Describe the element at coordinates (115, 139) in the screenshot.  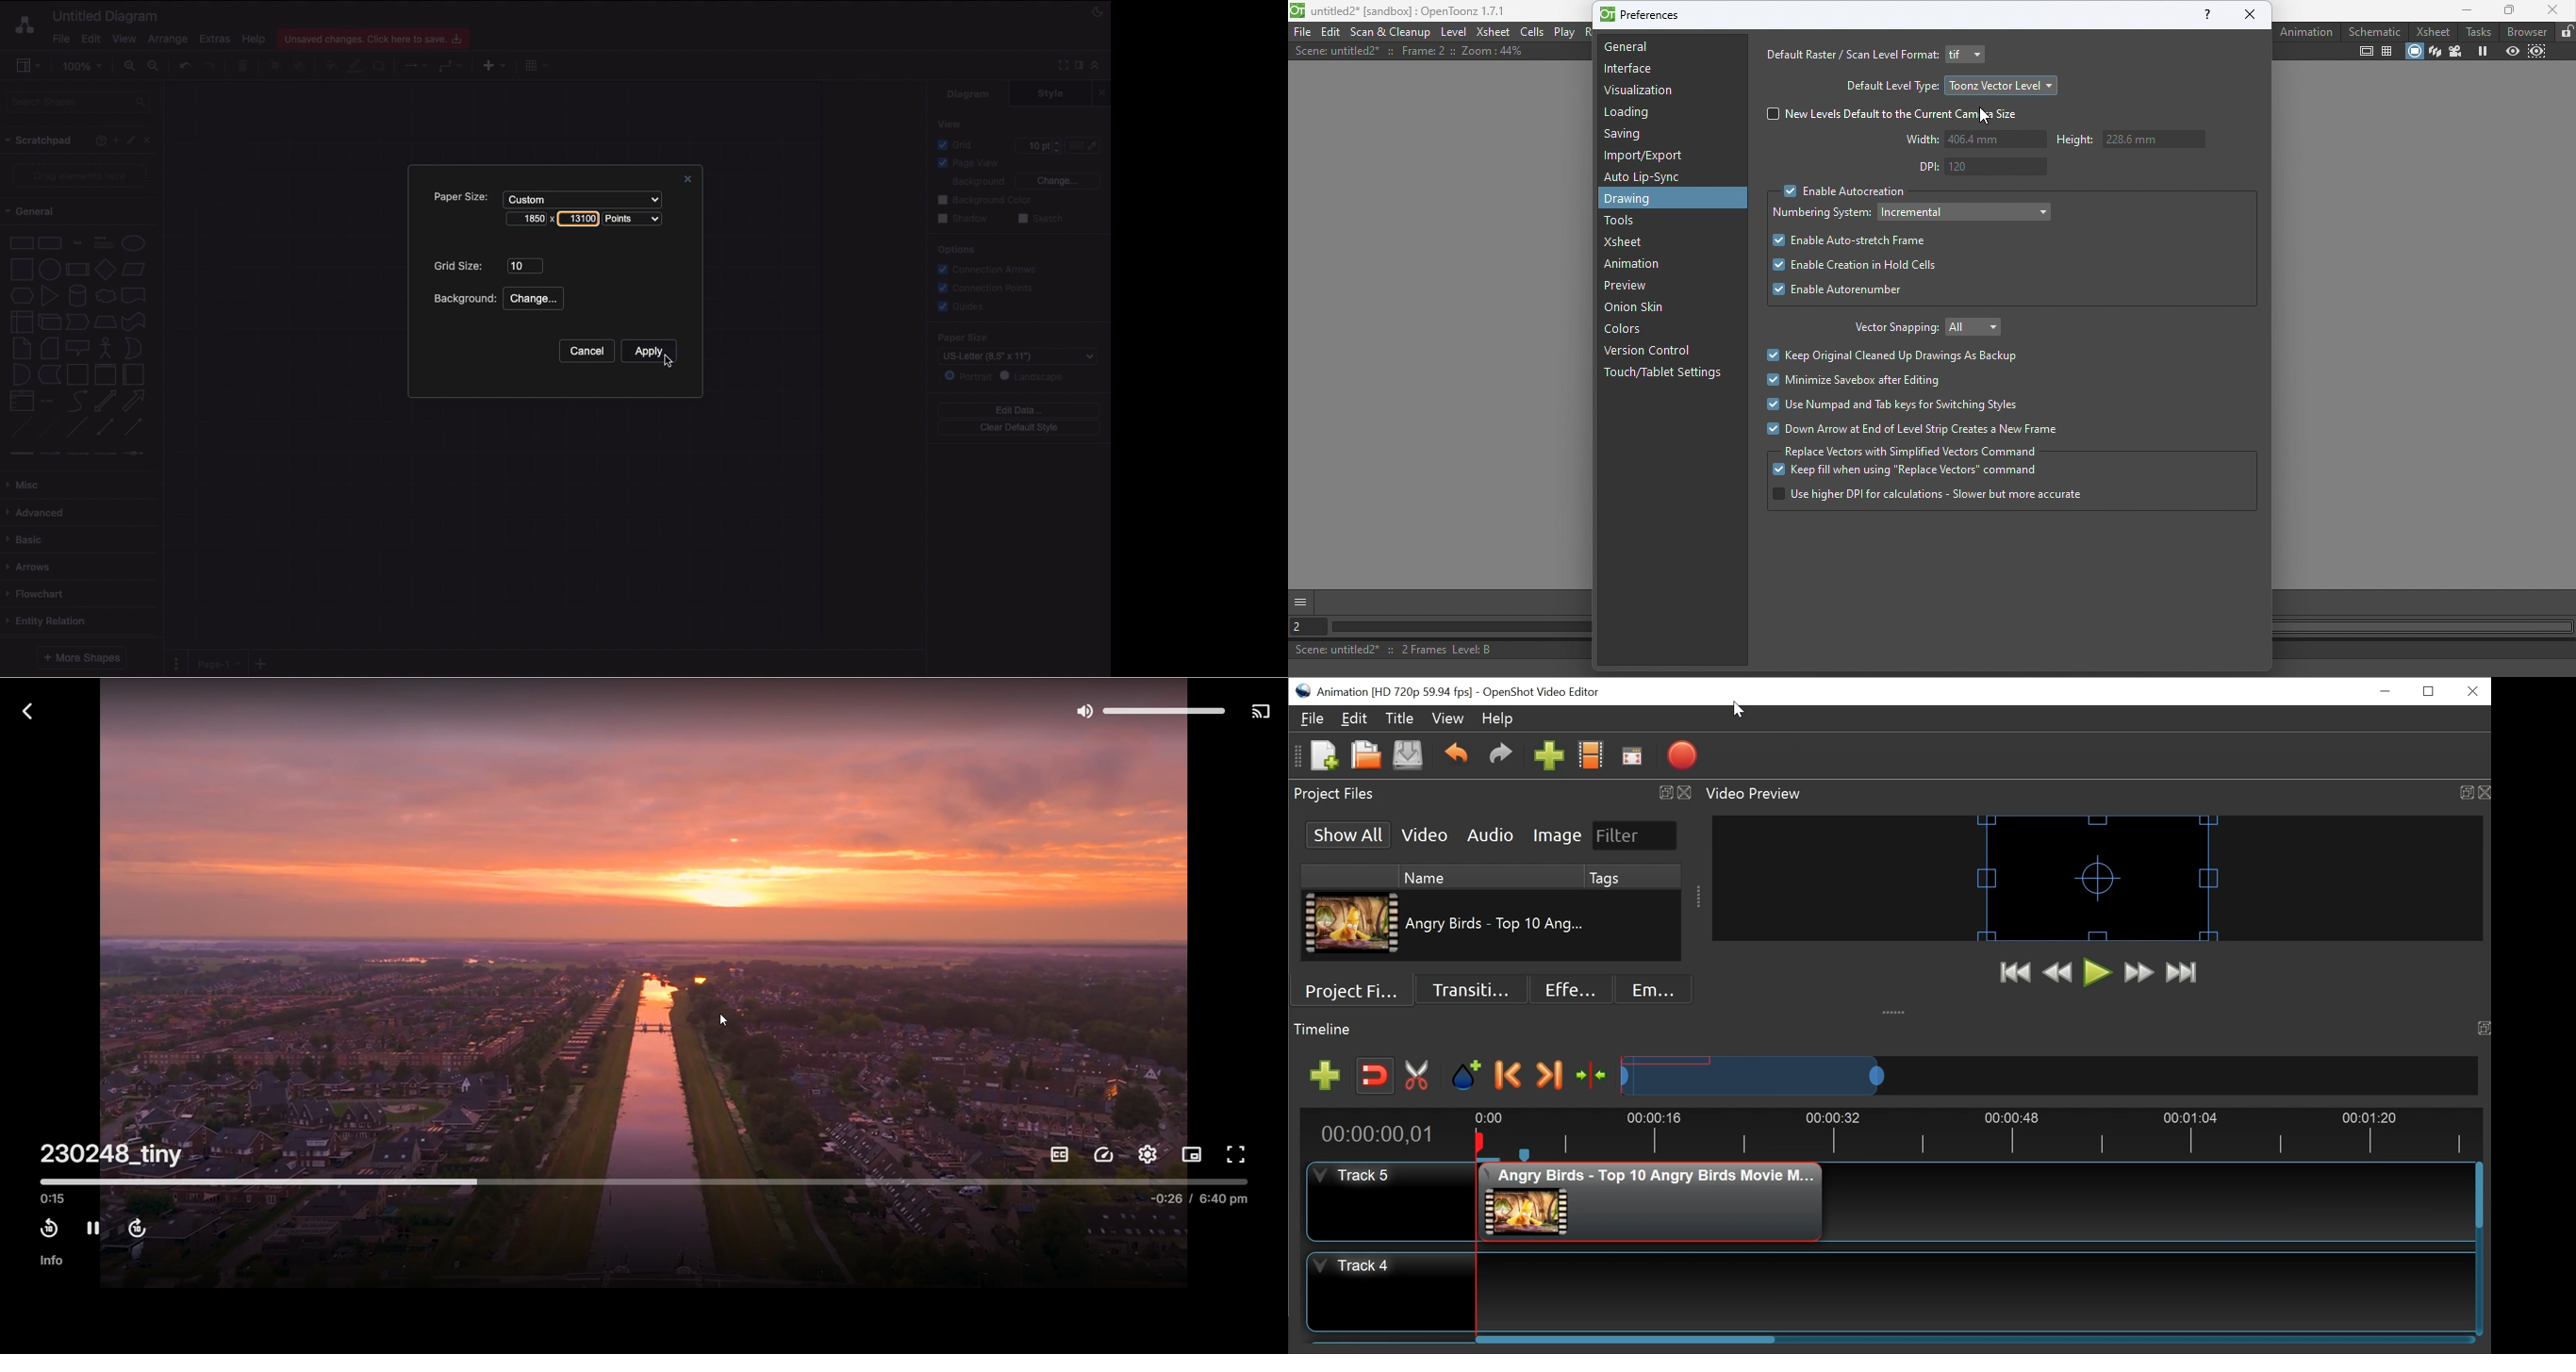
I see `Add` at that location.